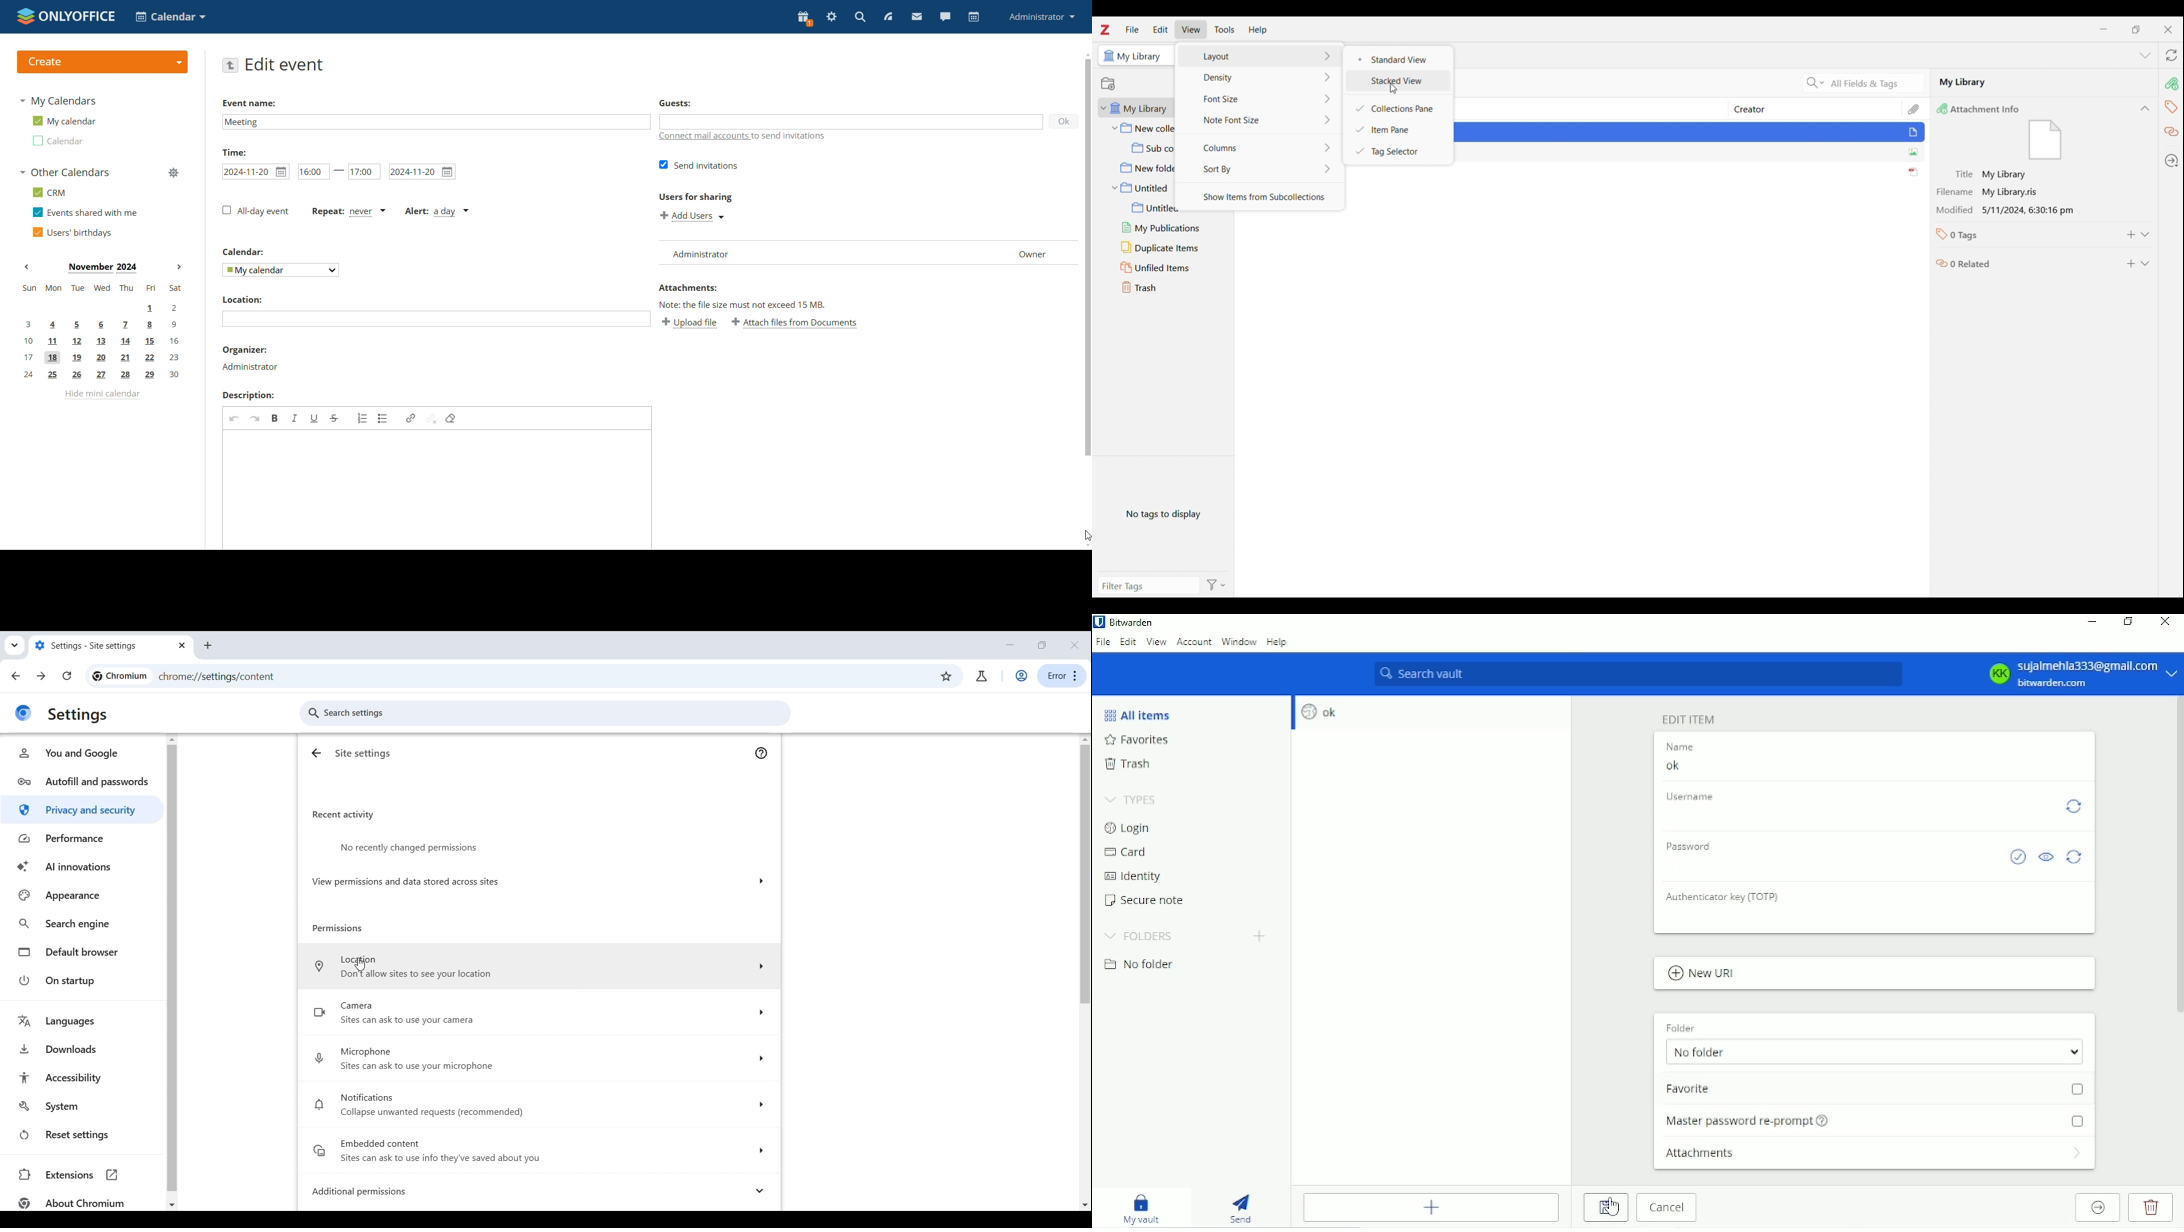  I want to click on Selected search criteria, so click(1877, 83).